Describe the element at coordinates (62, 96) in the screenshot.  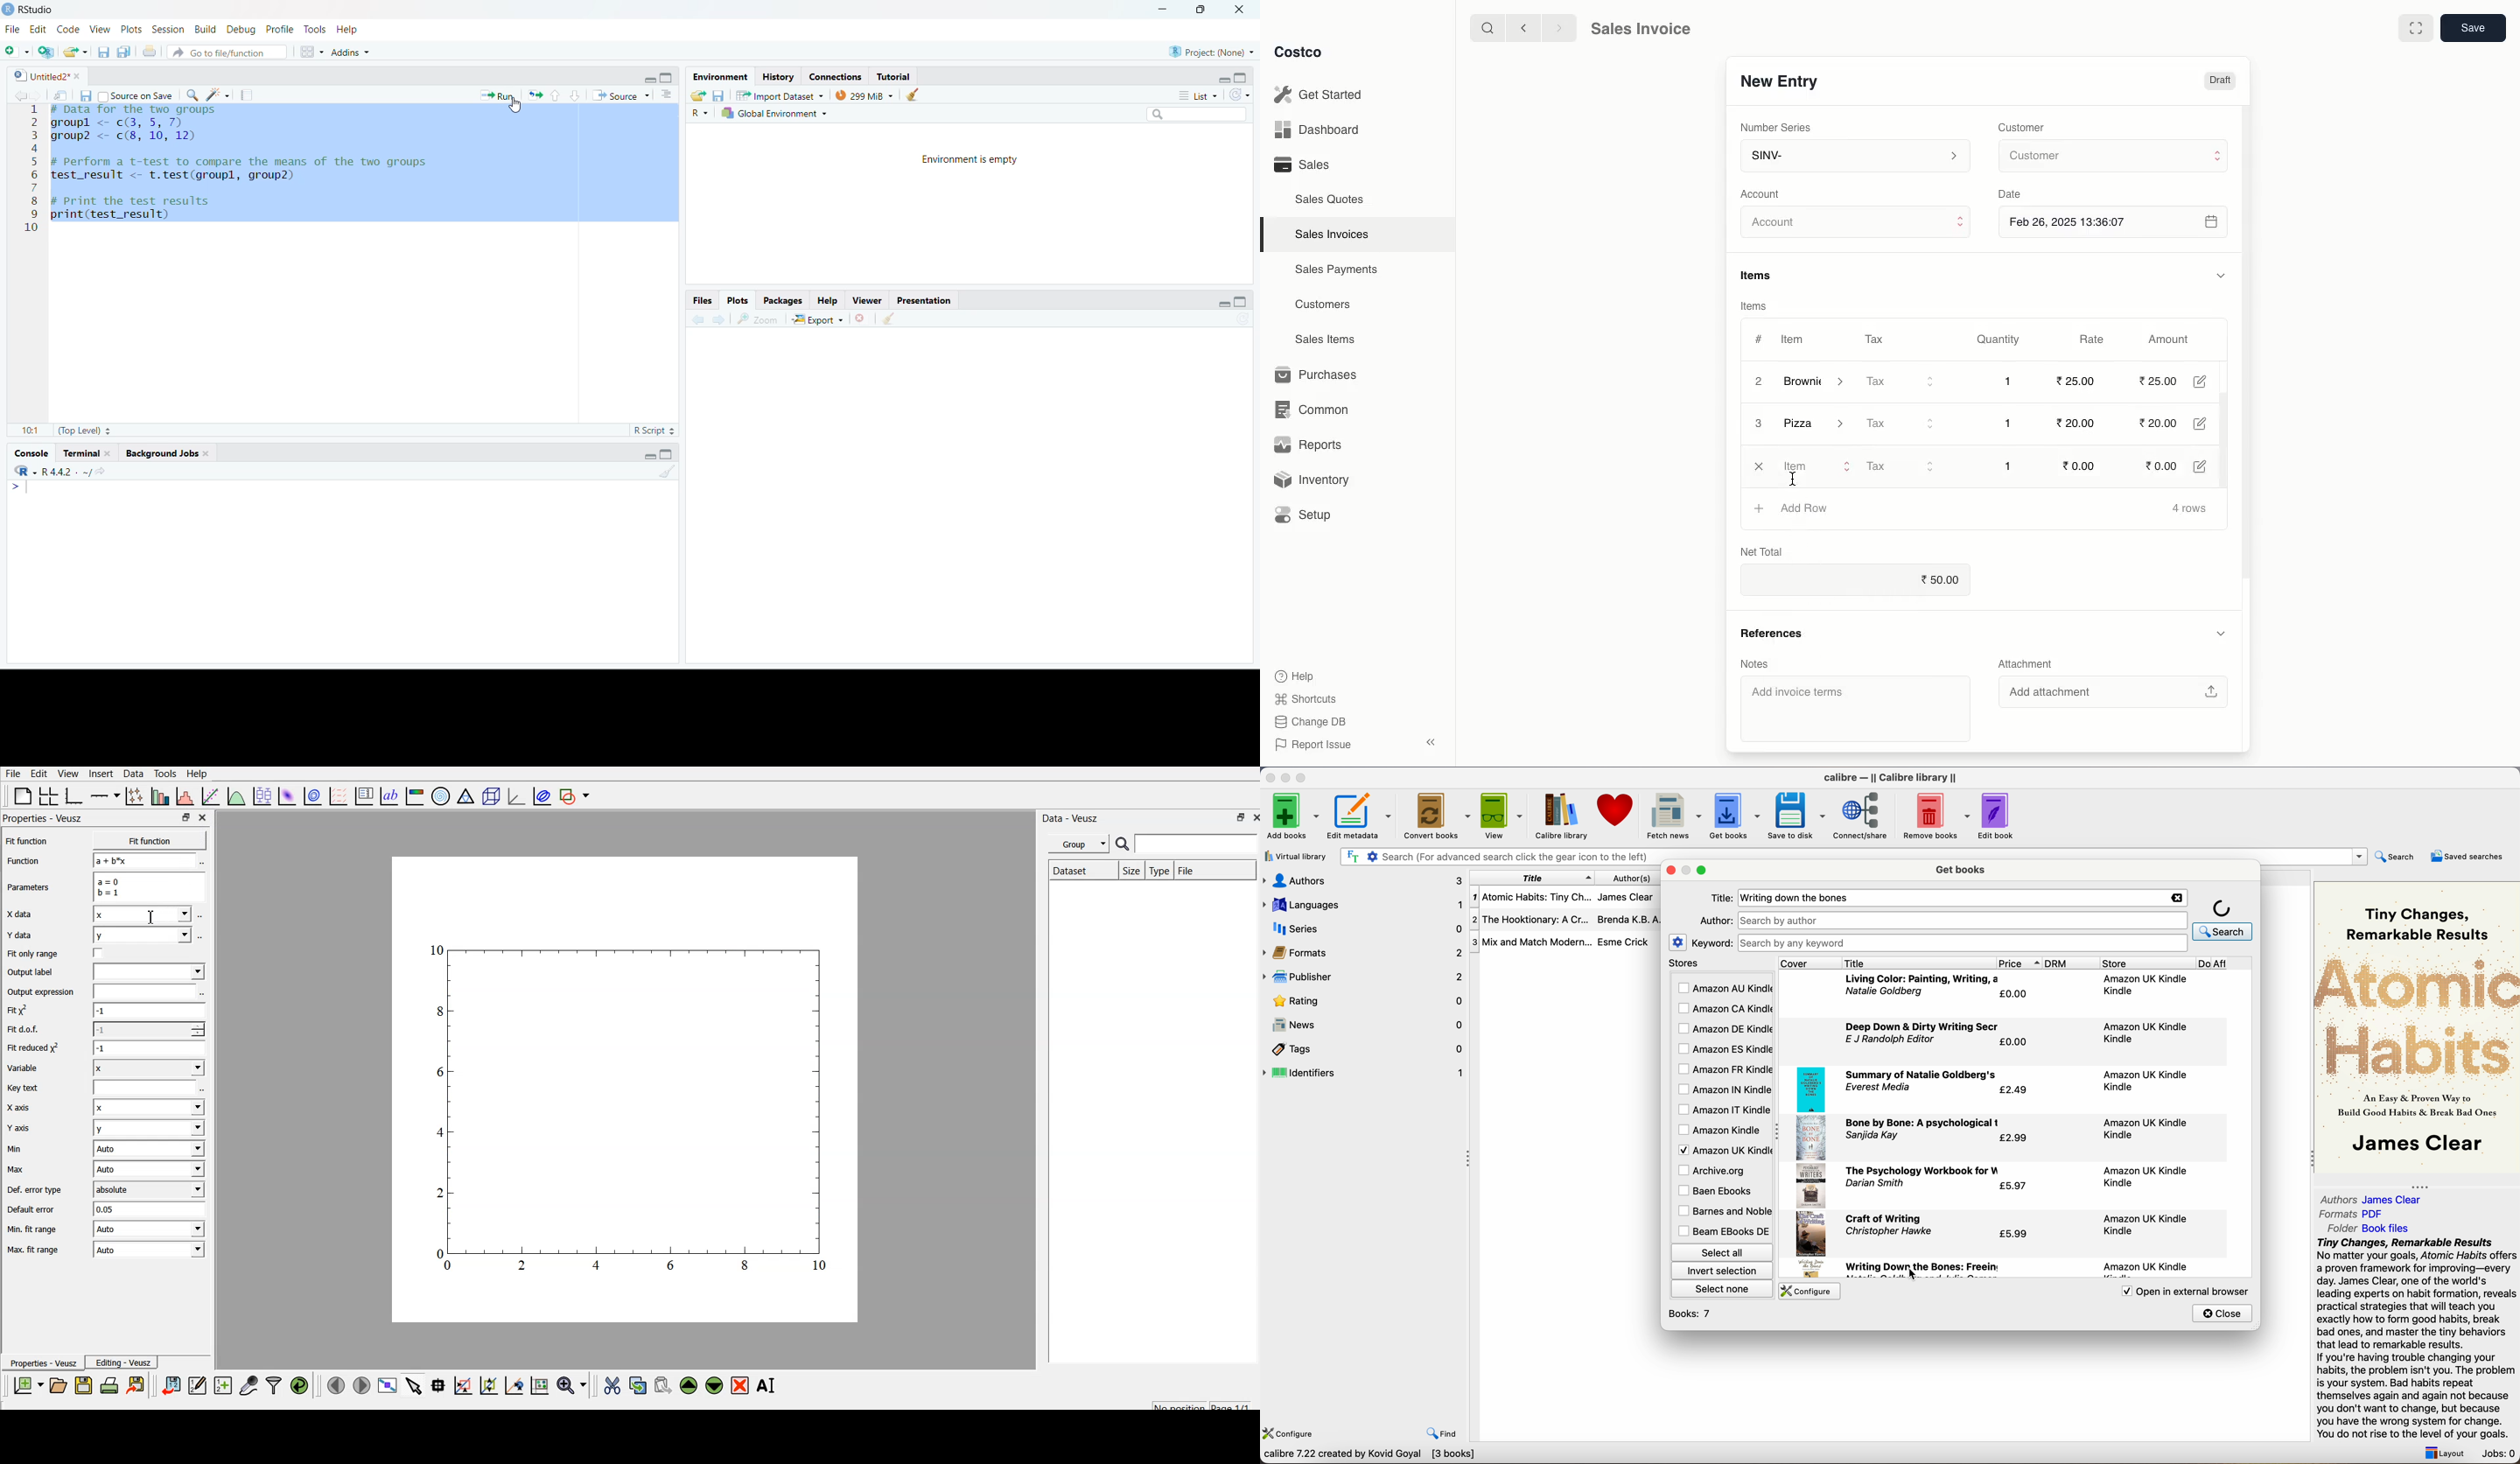
I see `show in new window` at that location.